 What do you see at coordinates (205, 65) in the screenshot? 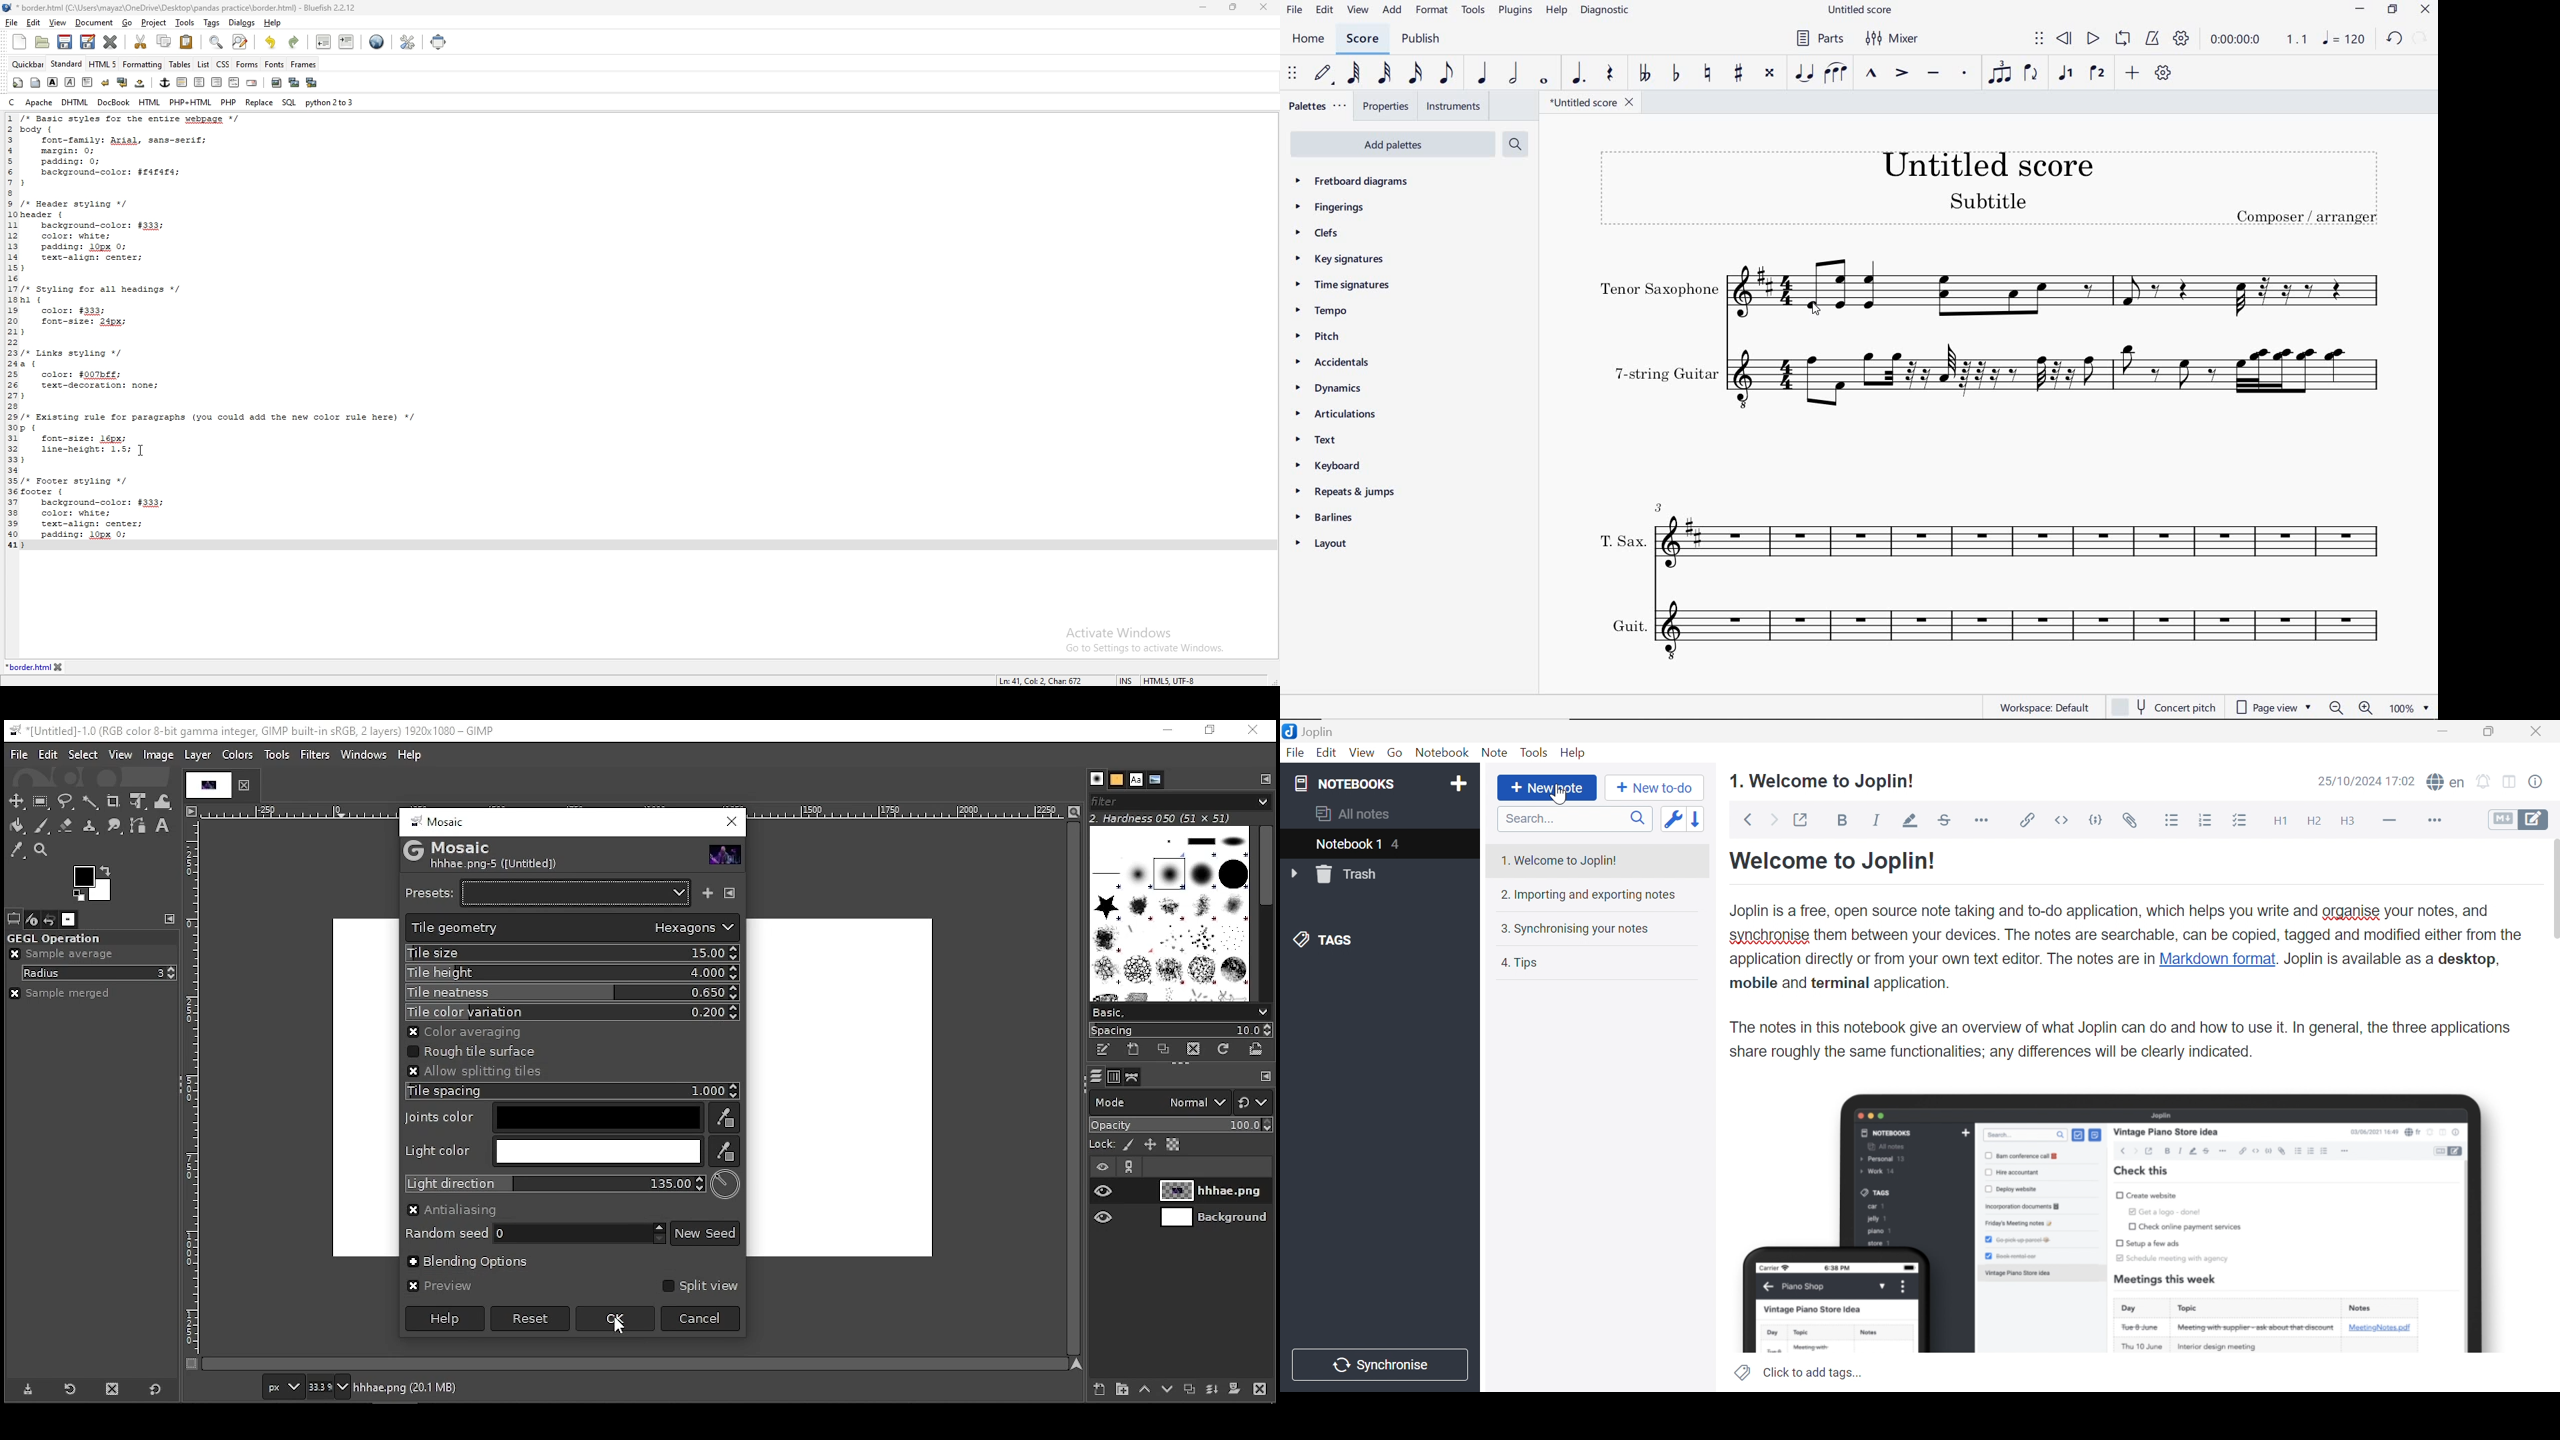
I see `list` at bounding box center [205, 65].